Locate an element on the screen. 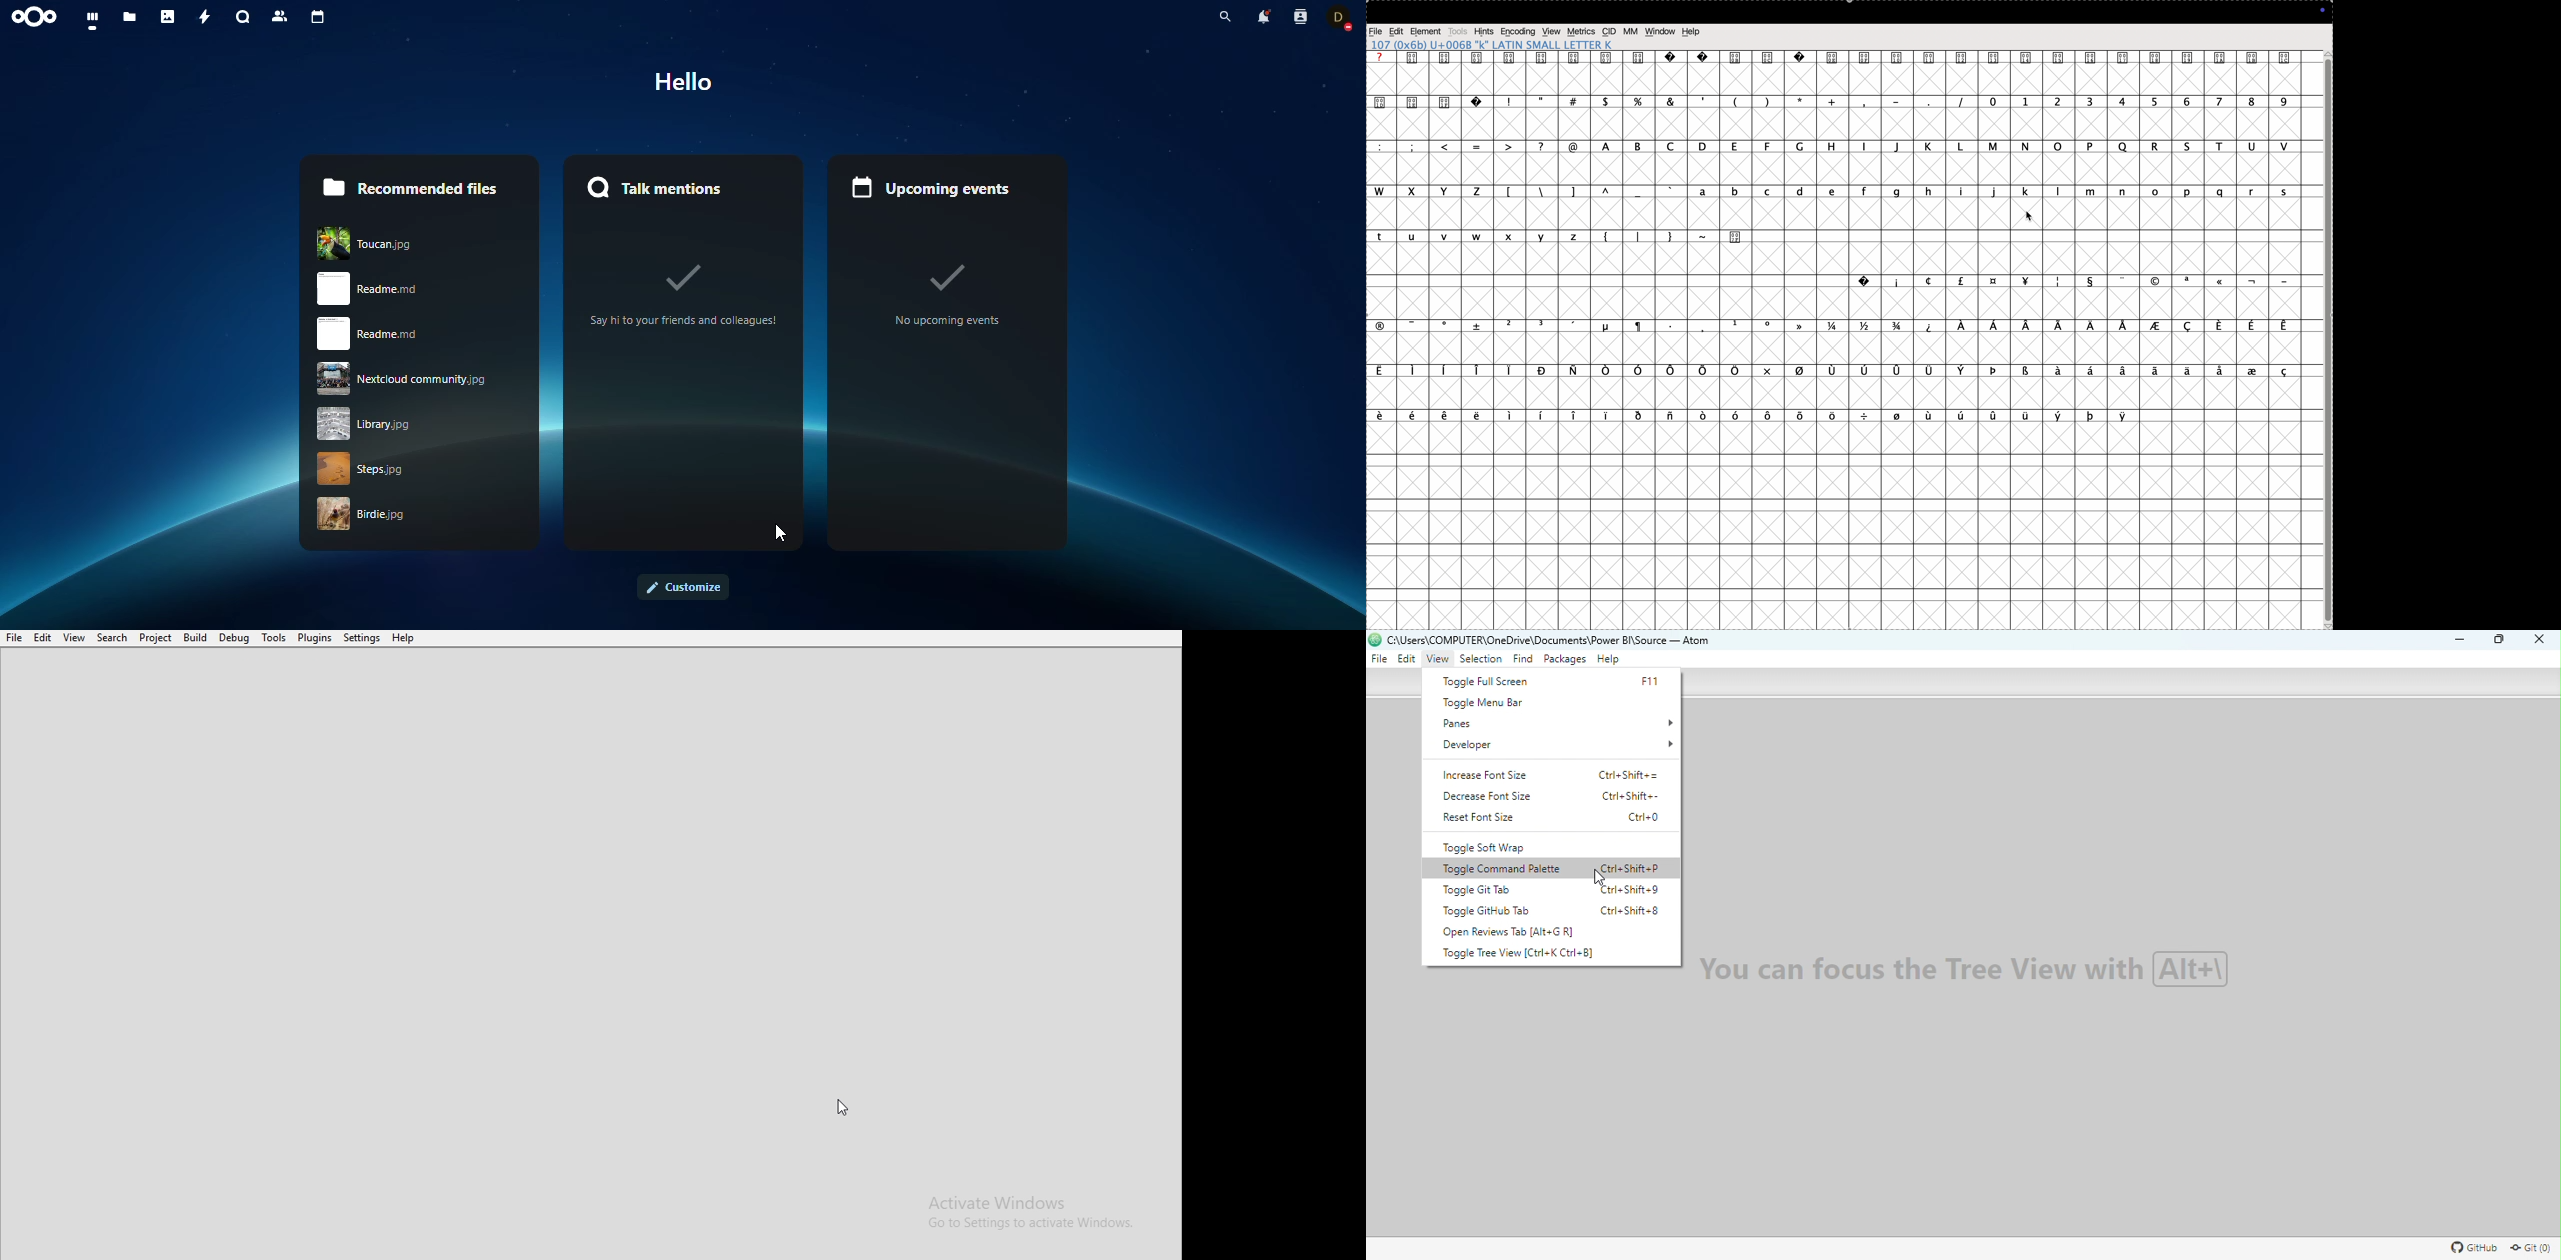   is located at coordinates (2154, 102).